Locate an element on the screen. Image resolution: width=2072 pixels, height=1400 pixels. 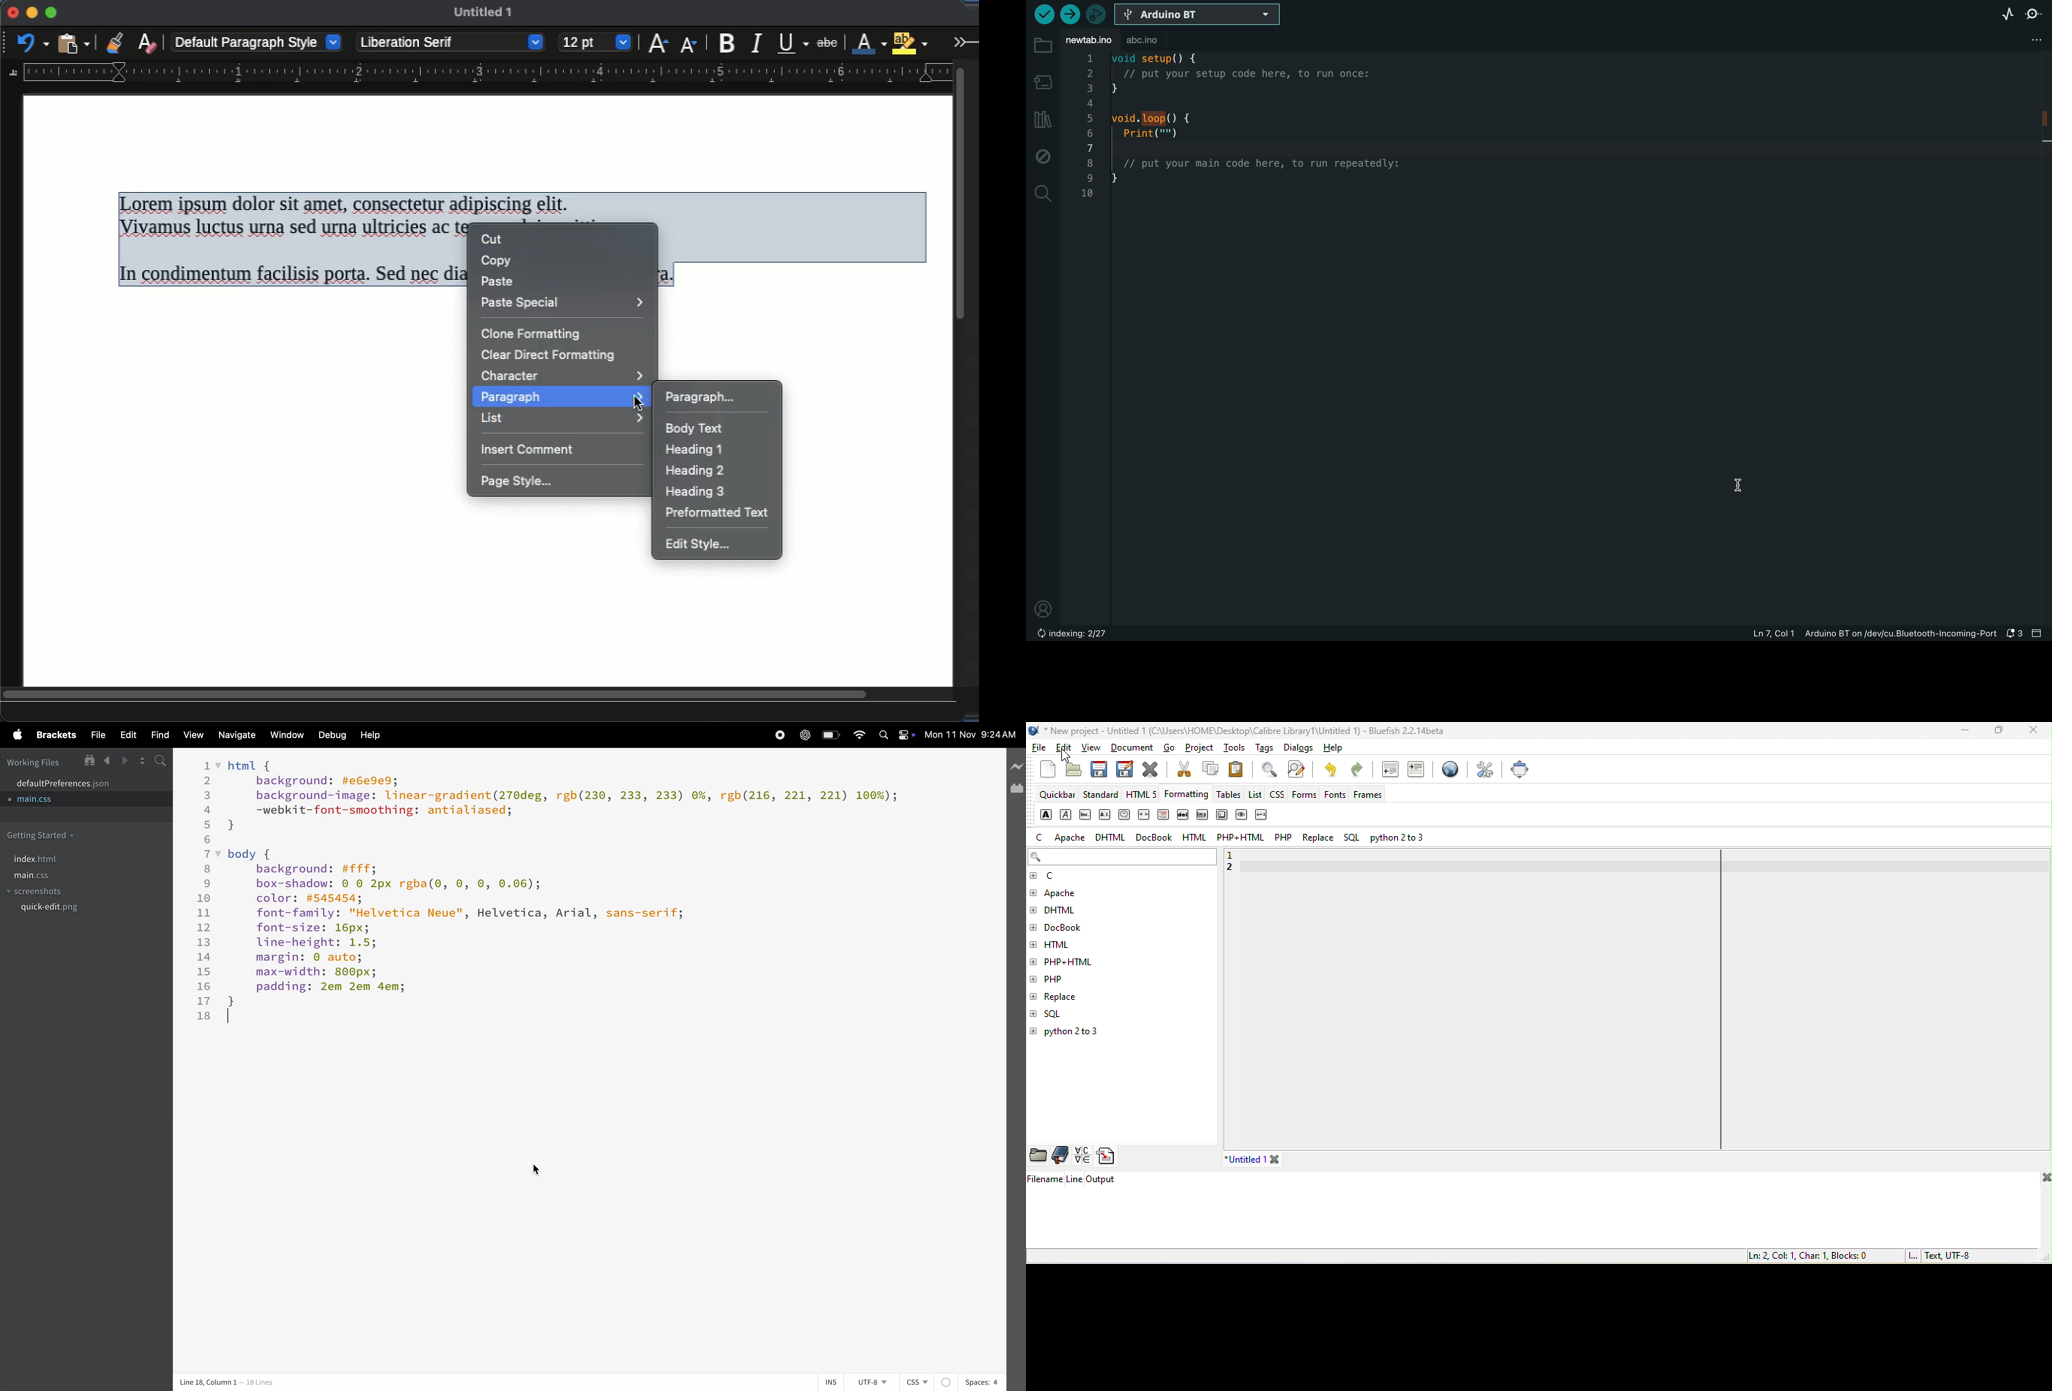
abbreviation is located at coordinates (1087, 814).